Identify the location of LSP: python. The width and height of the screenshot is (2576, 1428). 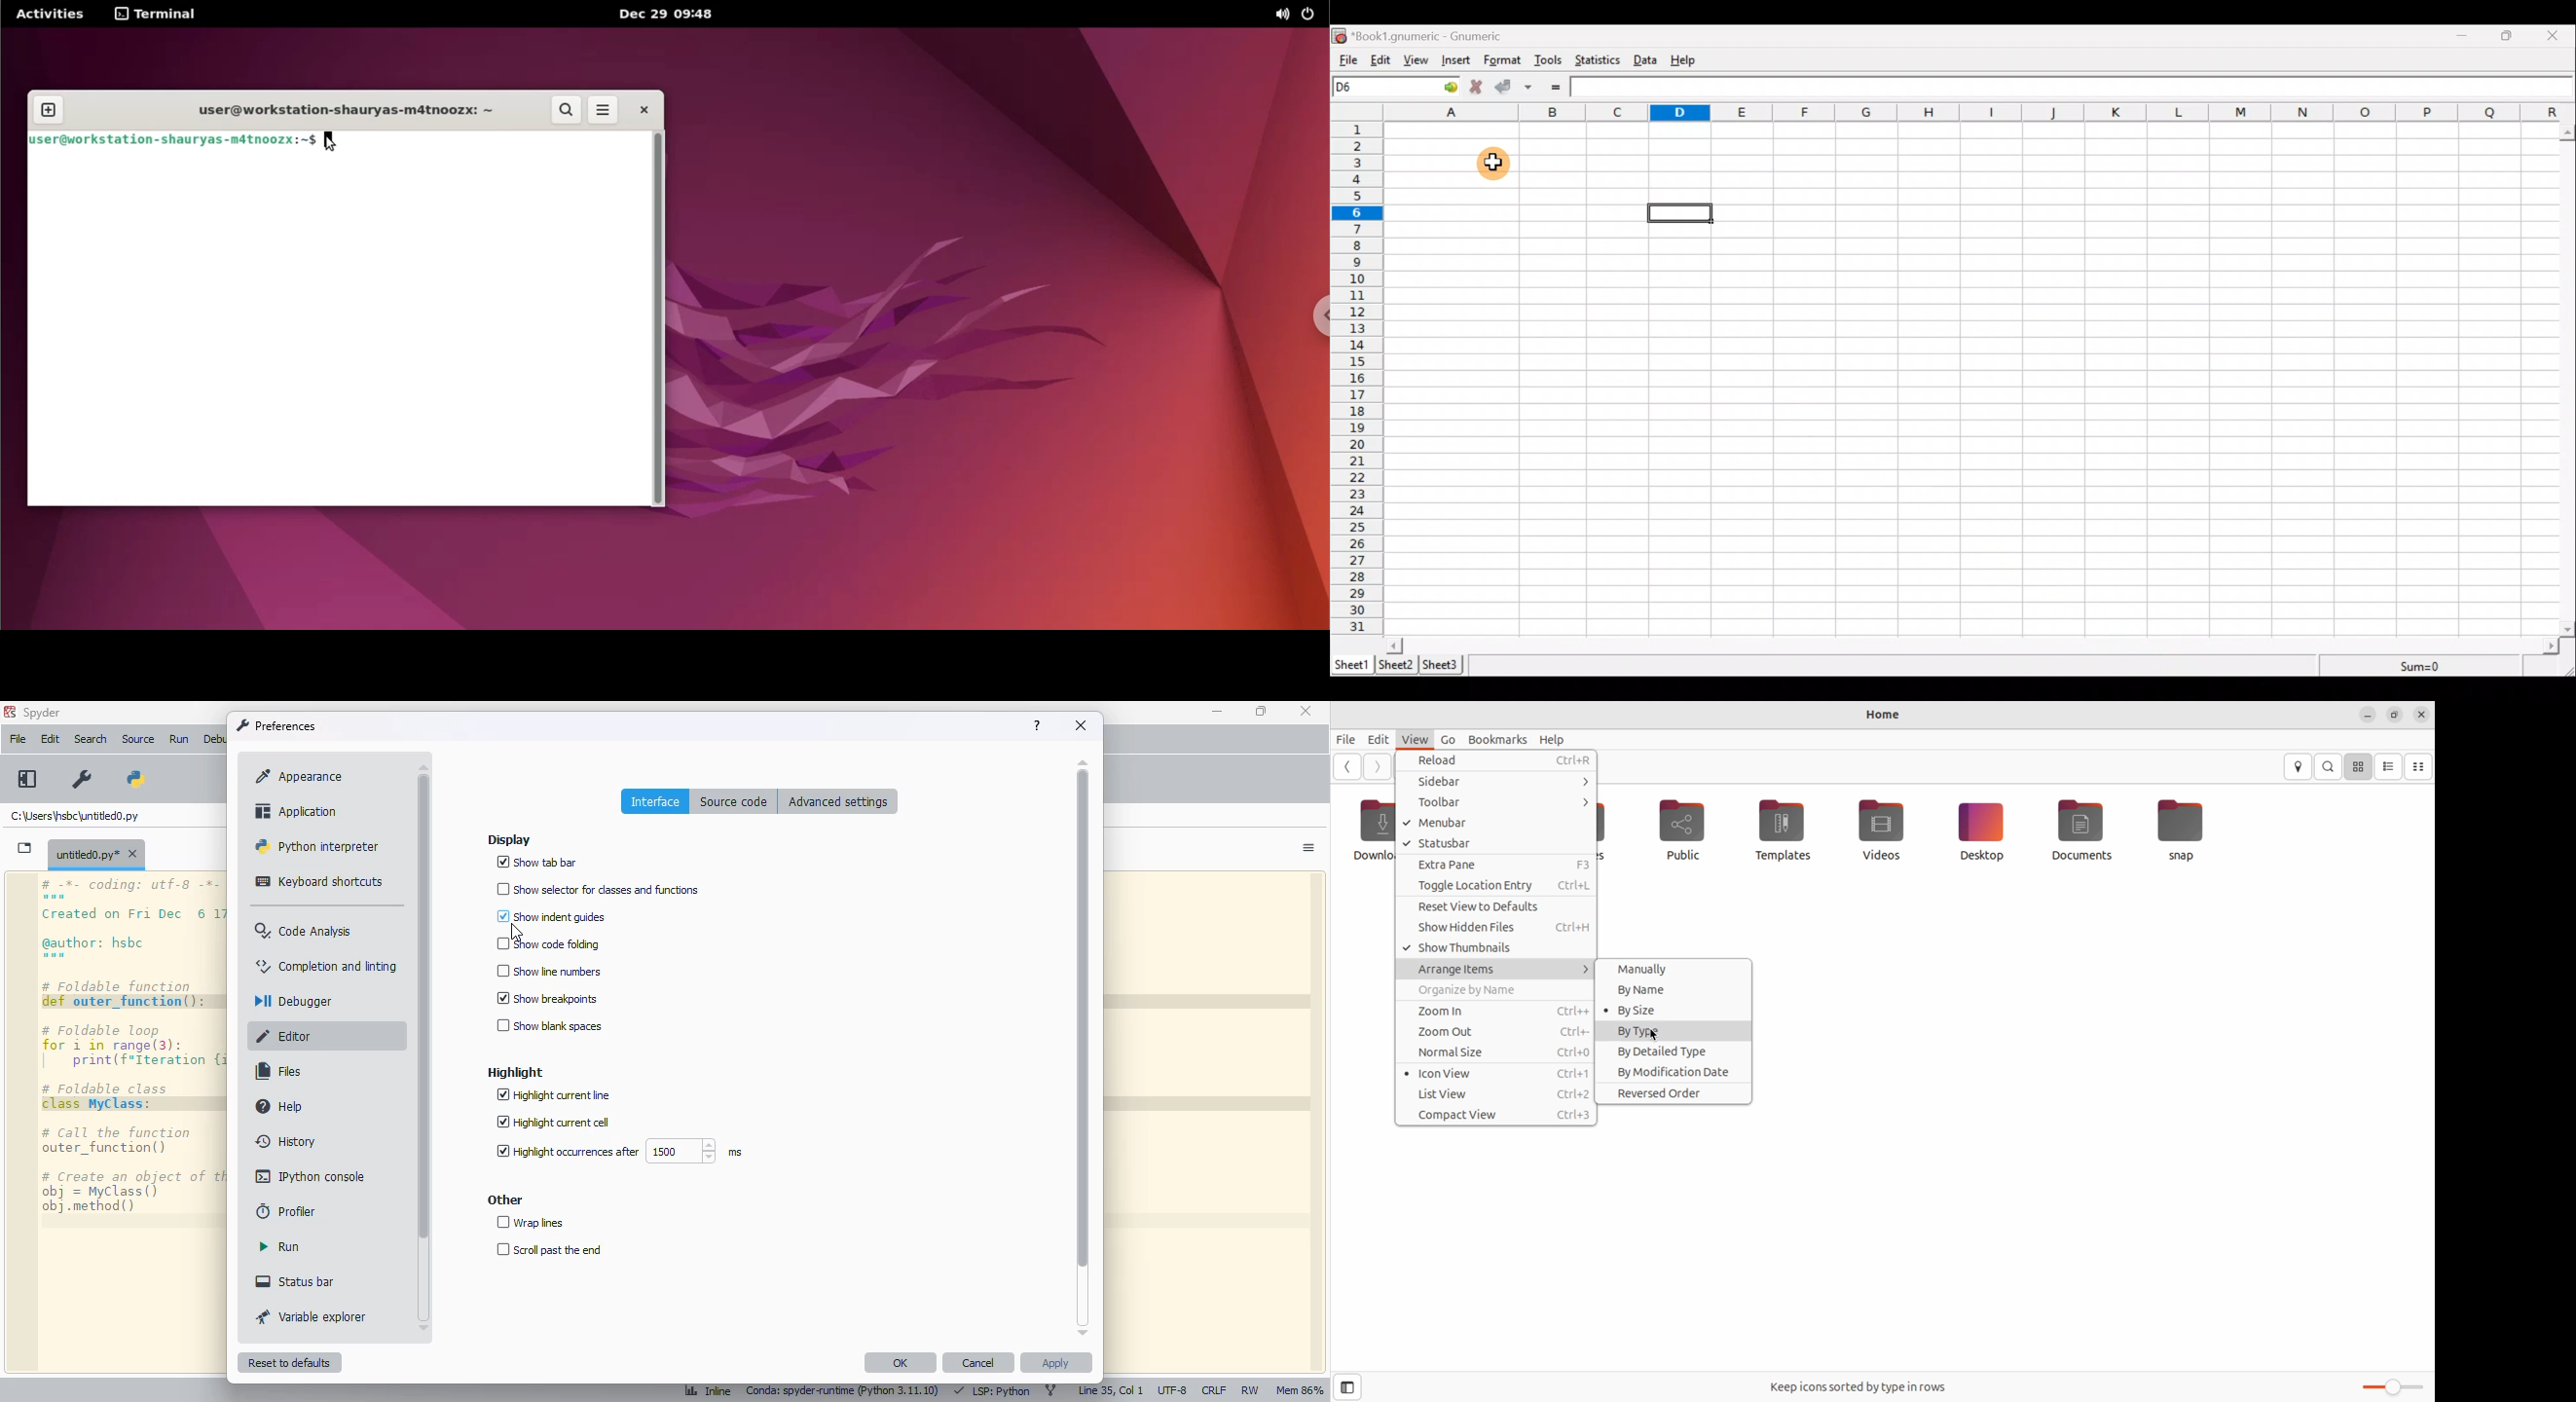
(992, 1391).